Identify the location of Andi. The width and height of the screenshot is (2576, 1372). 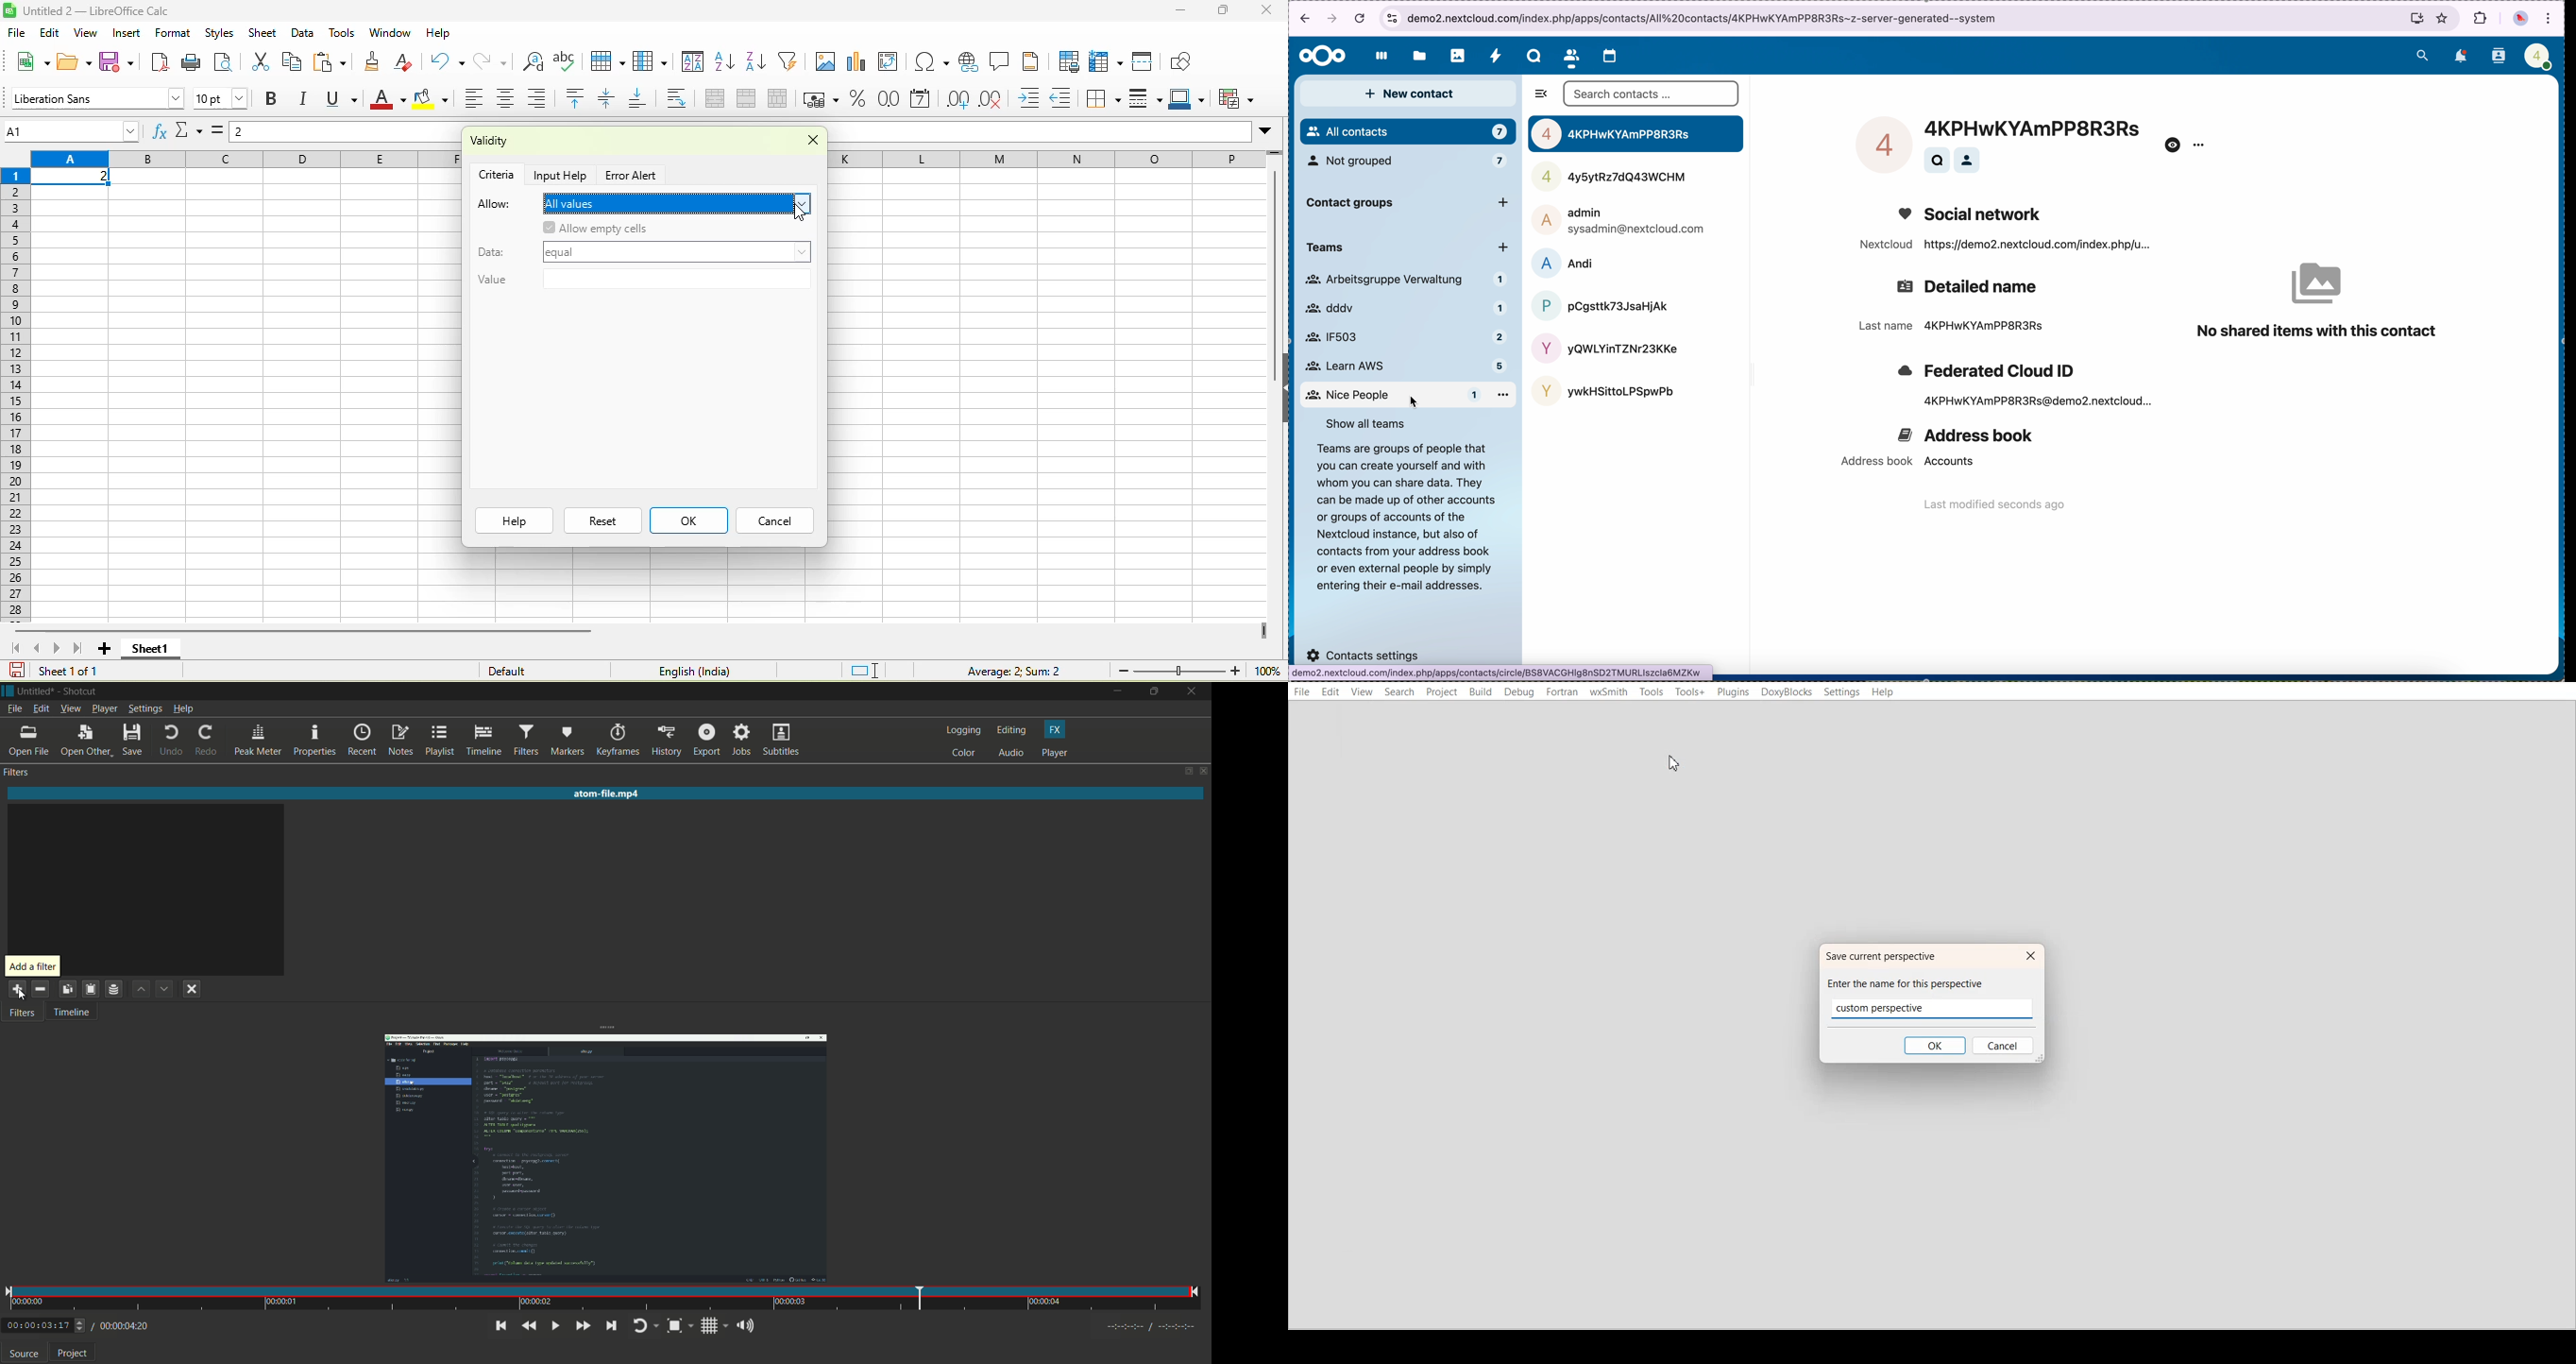
(1569, 262).